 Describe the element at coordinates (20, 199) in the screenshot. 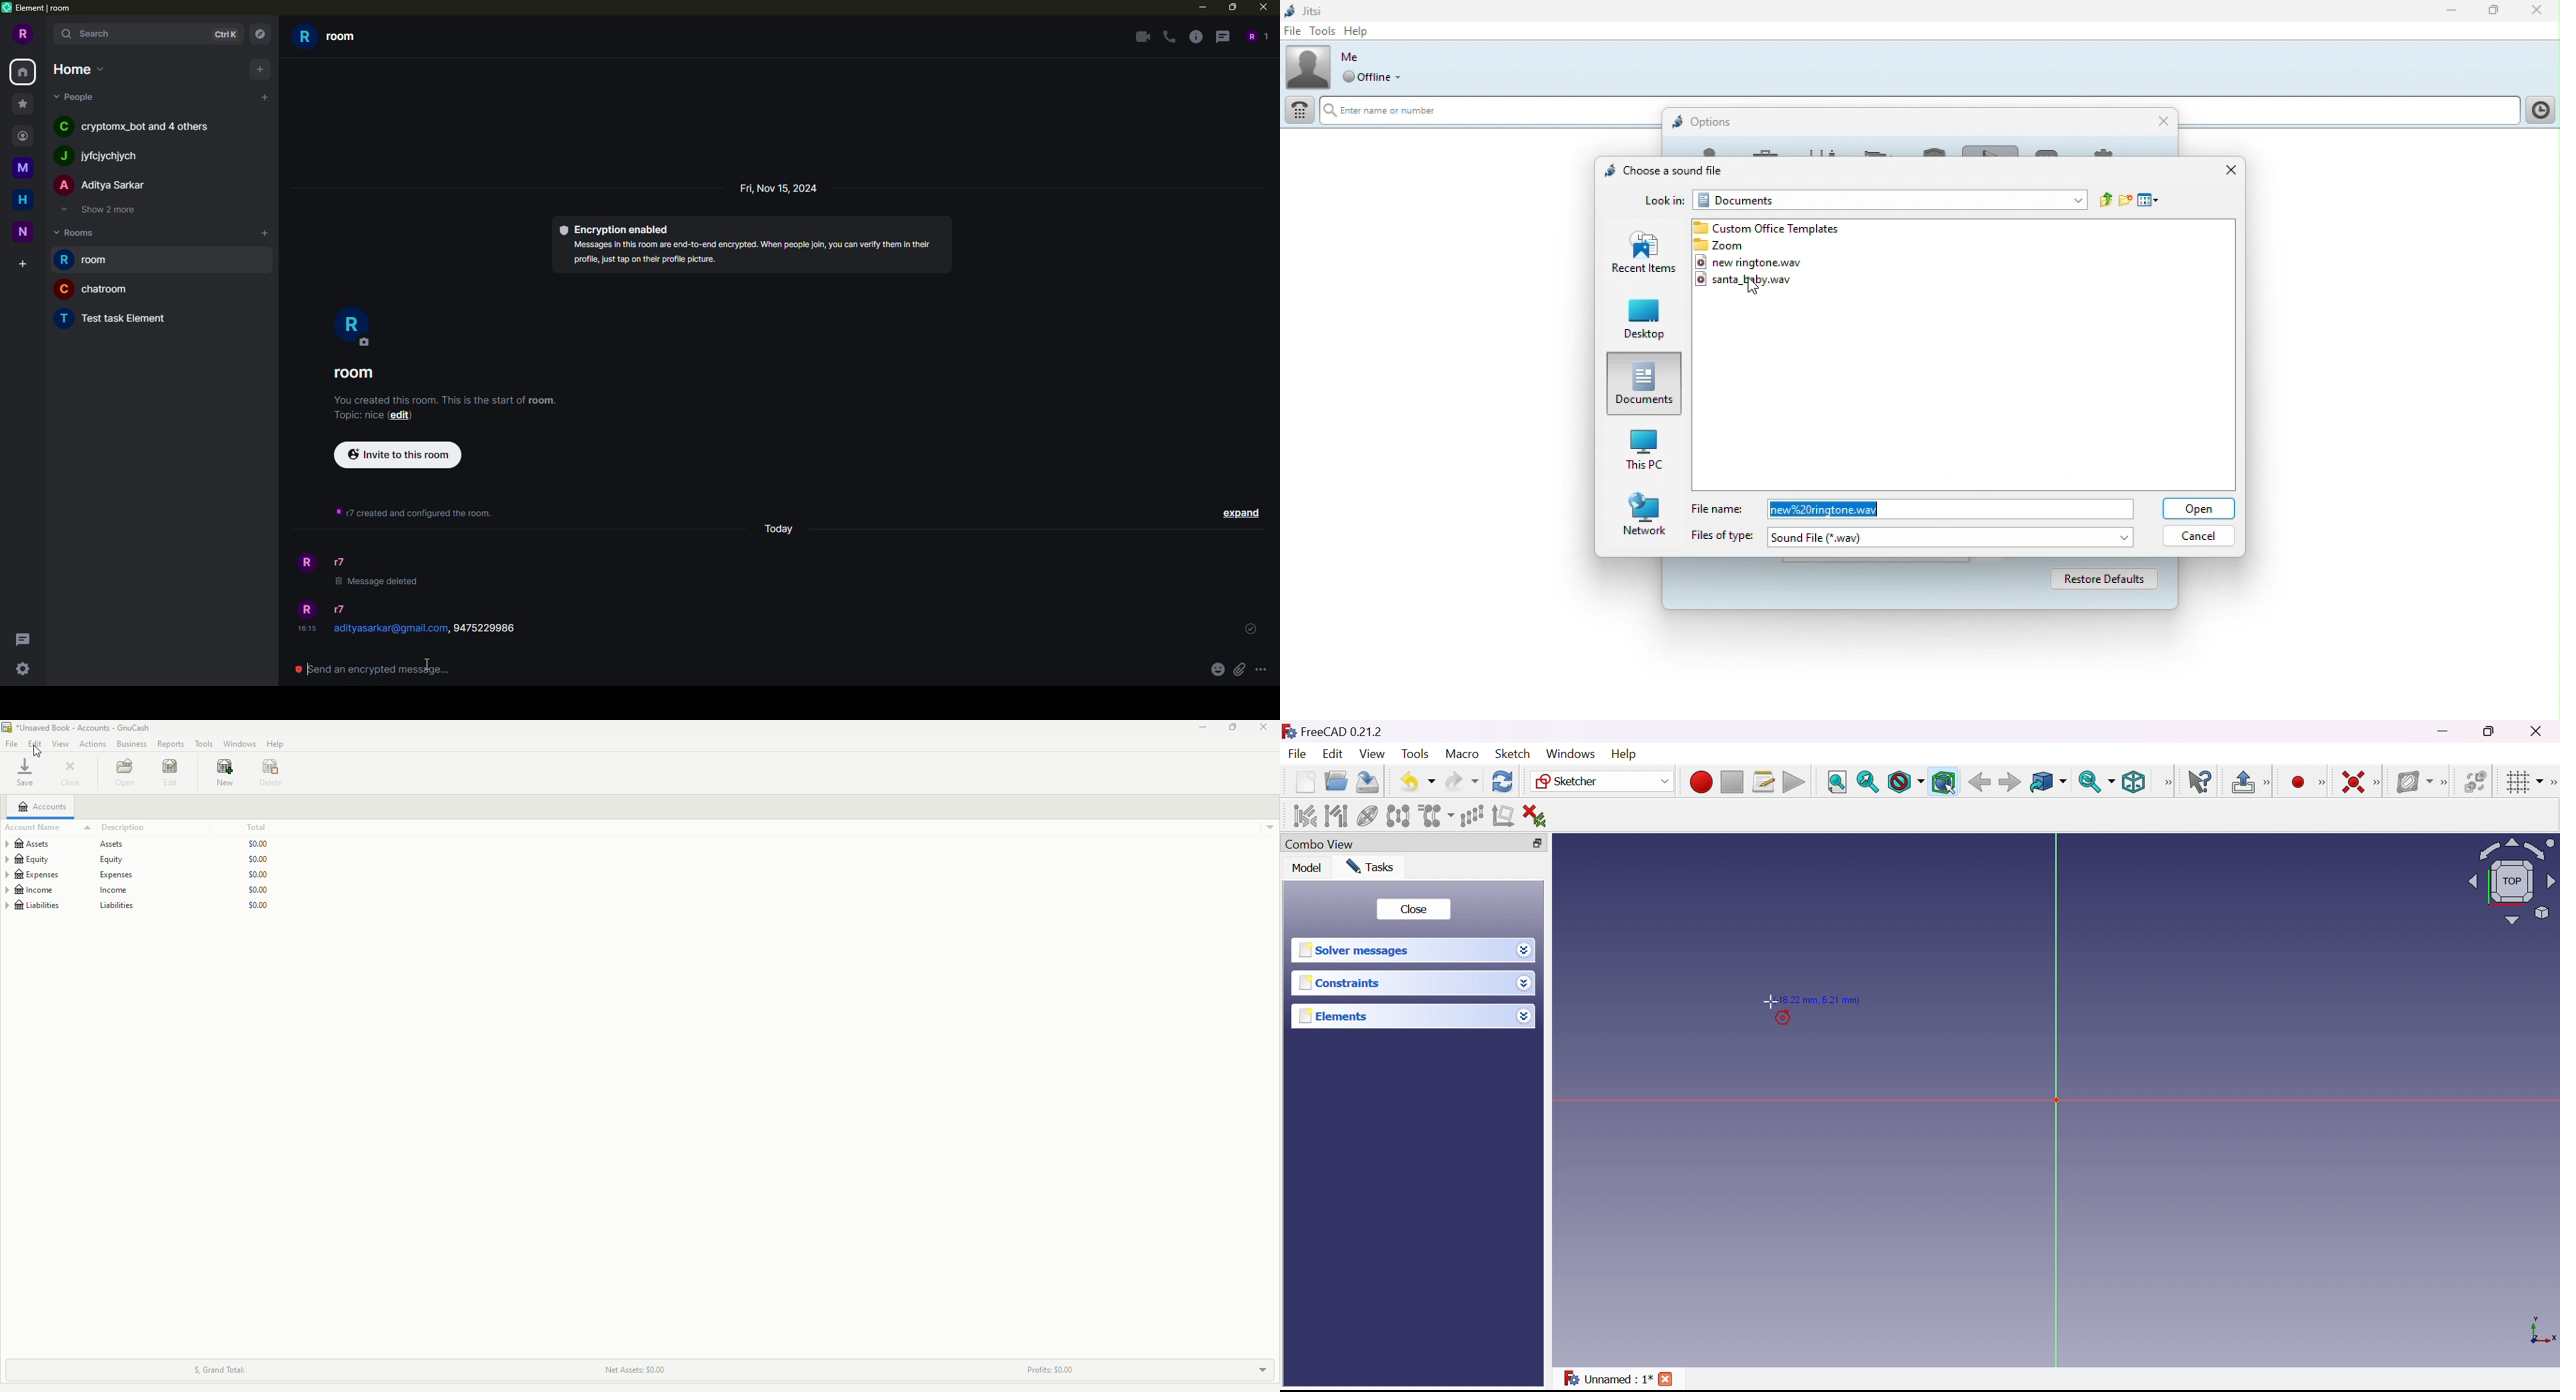

I see `home` at that location.